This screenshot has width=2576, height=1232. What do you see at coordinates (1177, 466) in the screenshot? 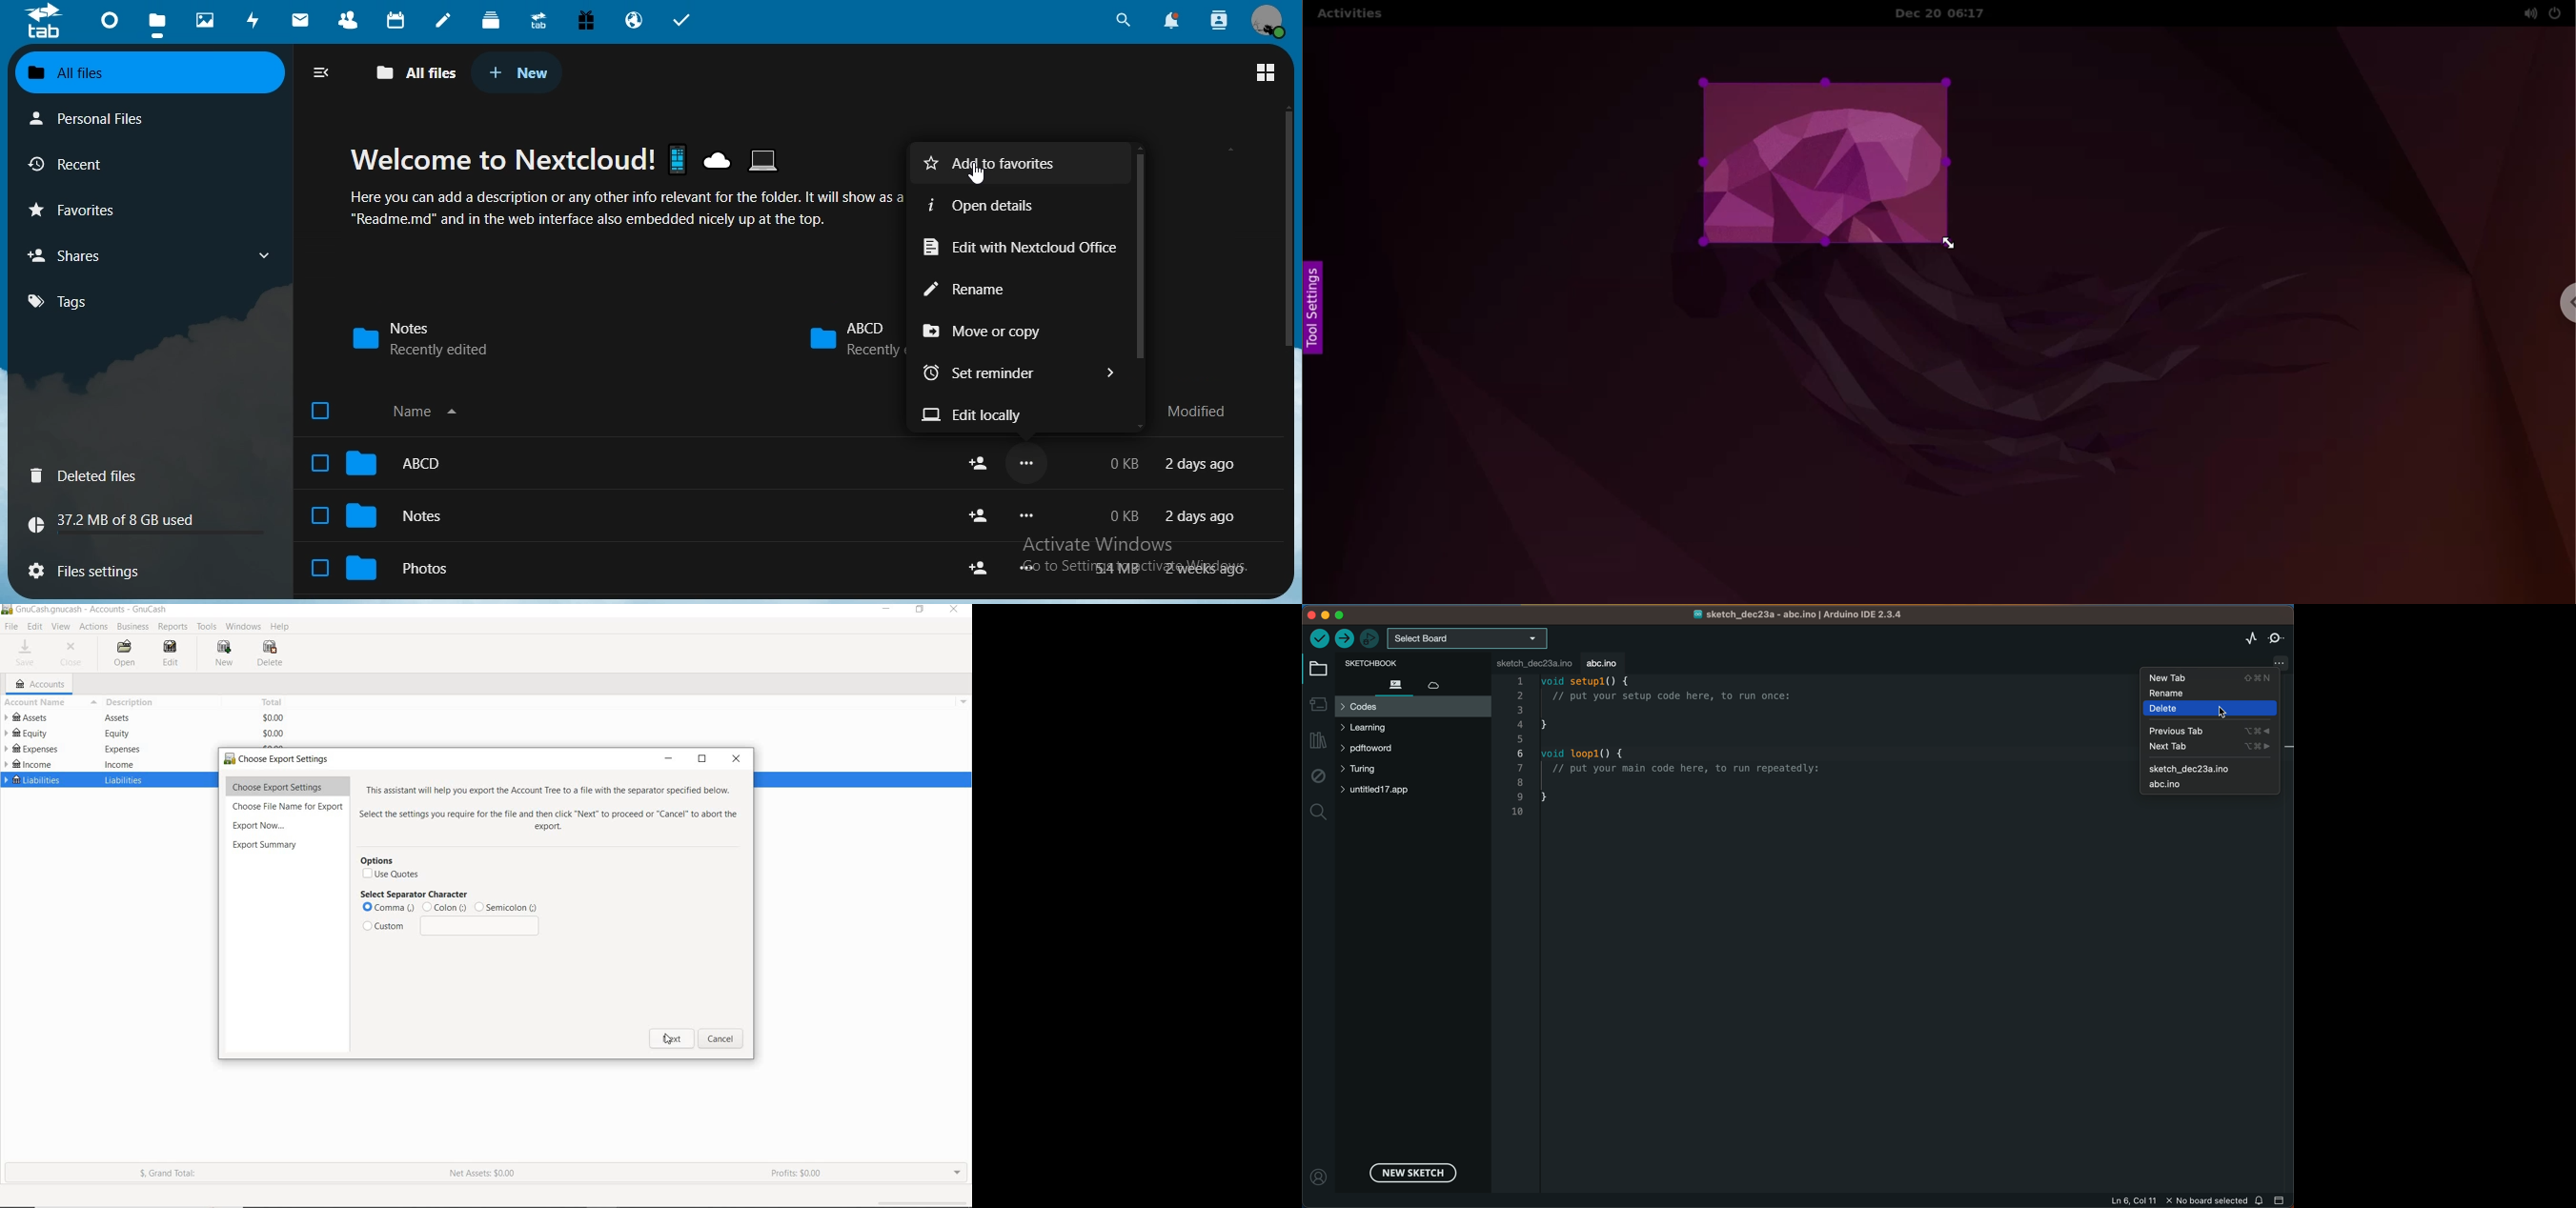
I see `text` at bounding box center [1177, 466].